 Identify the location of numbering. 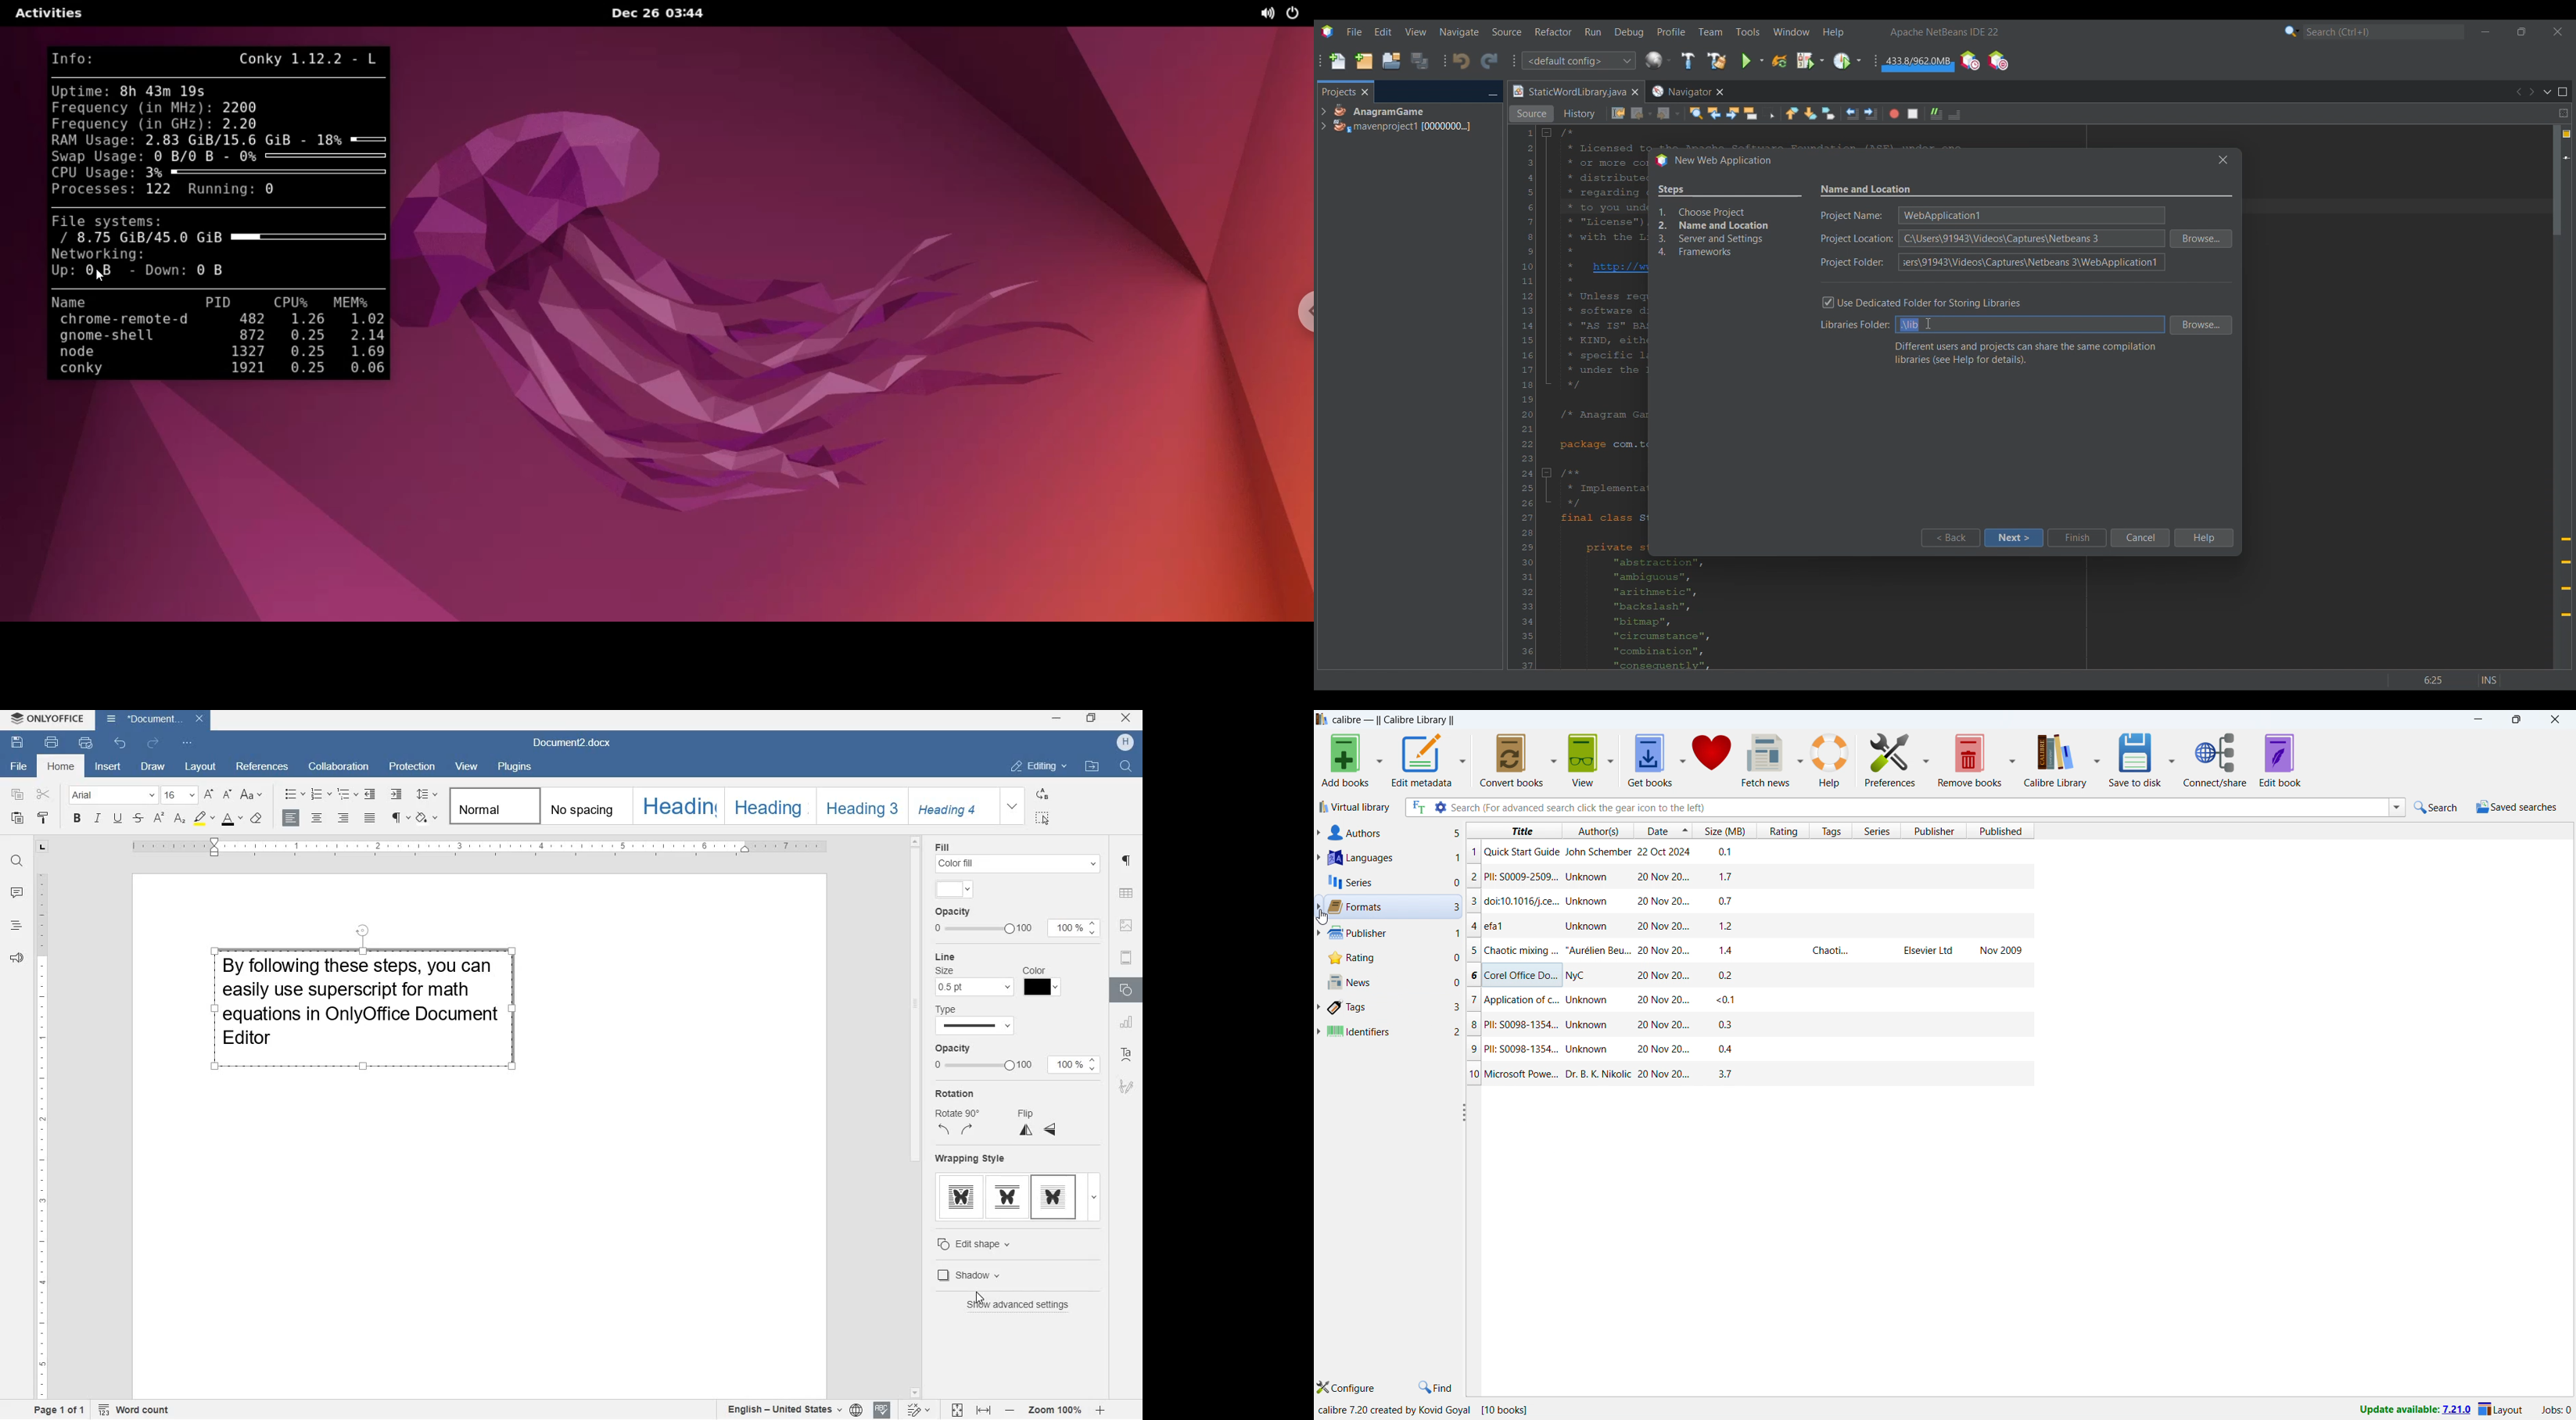
(322, 794).